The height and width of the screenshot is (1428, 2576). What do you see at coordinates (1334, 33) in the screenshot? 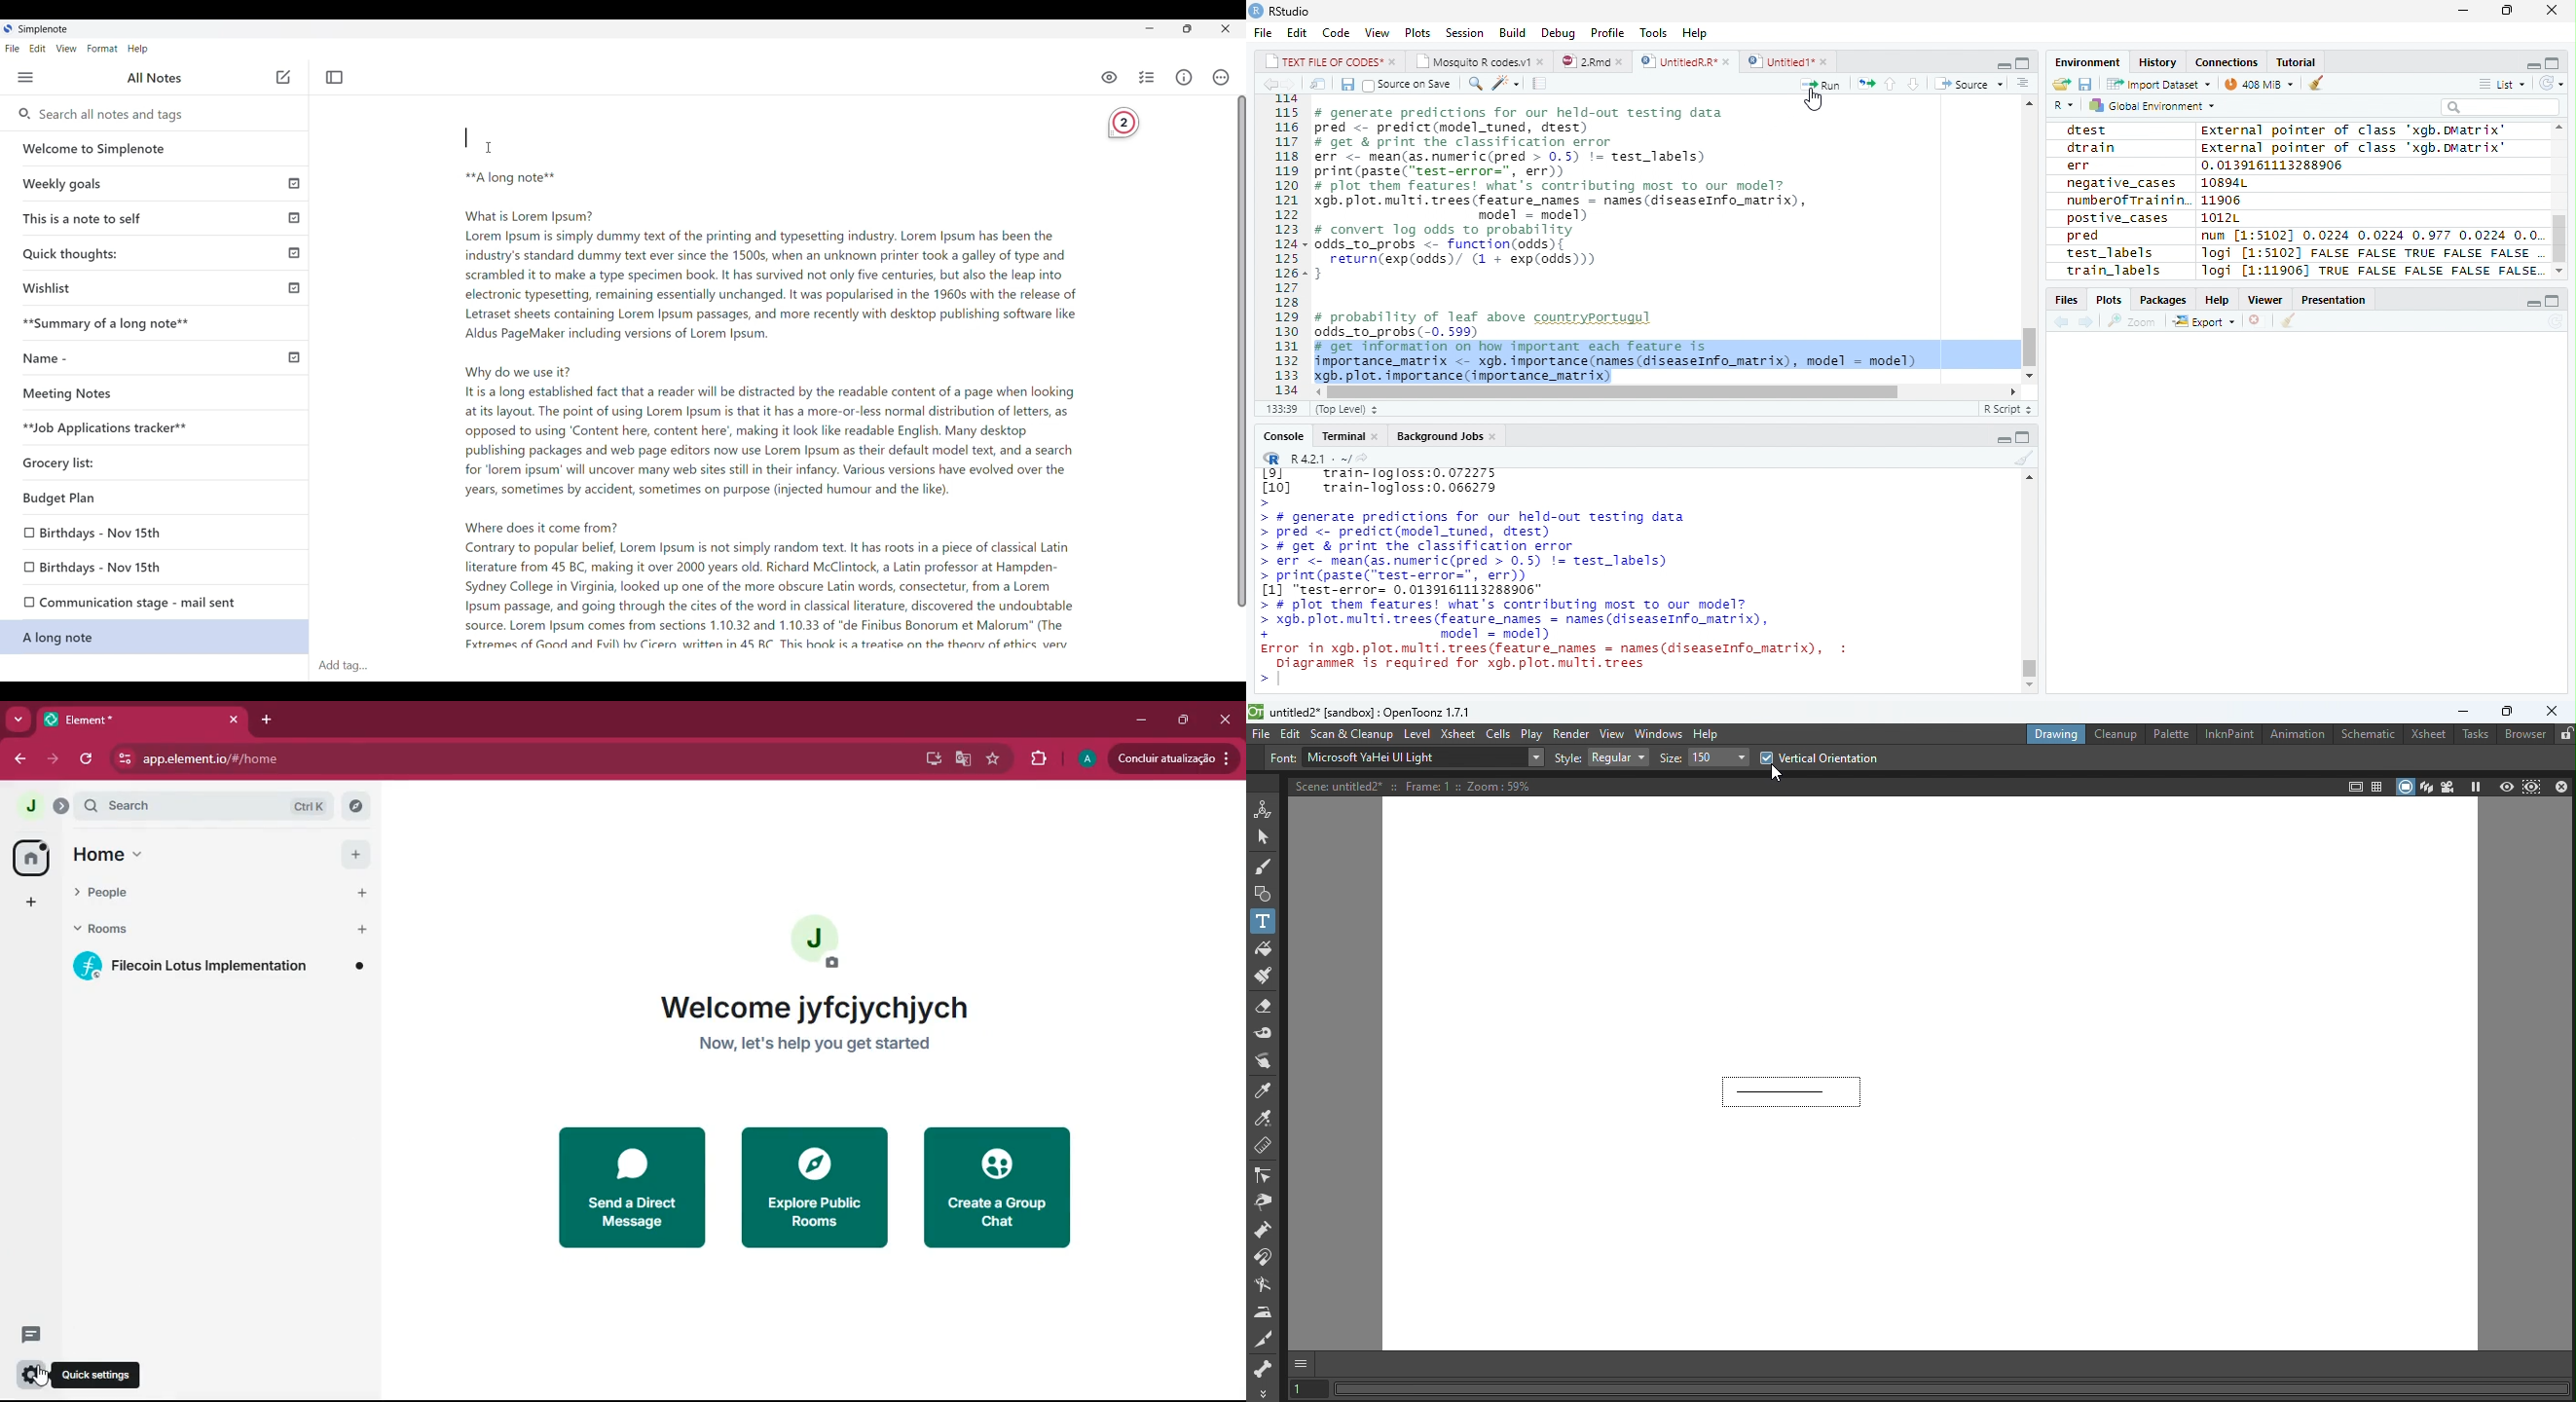
I see `Code` at bounding box center [1334, 33].